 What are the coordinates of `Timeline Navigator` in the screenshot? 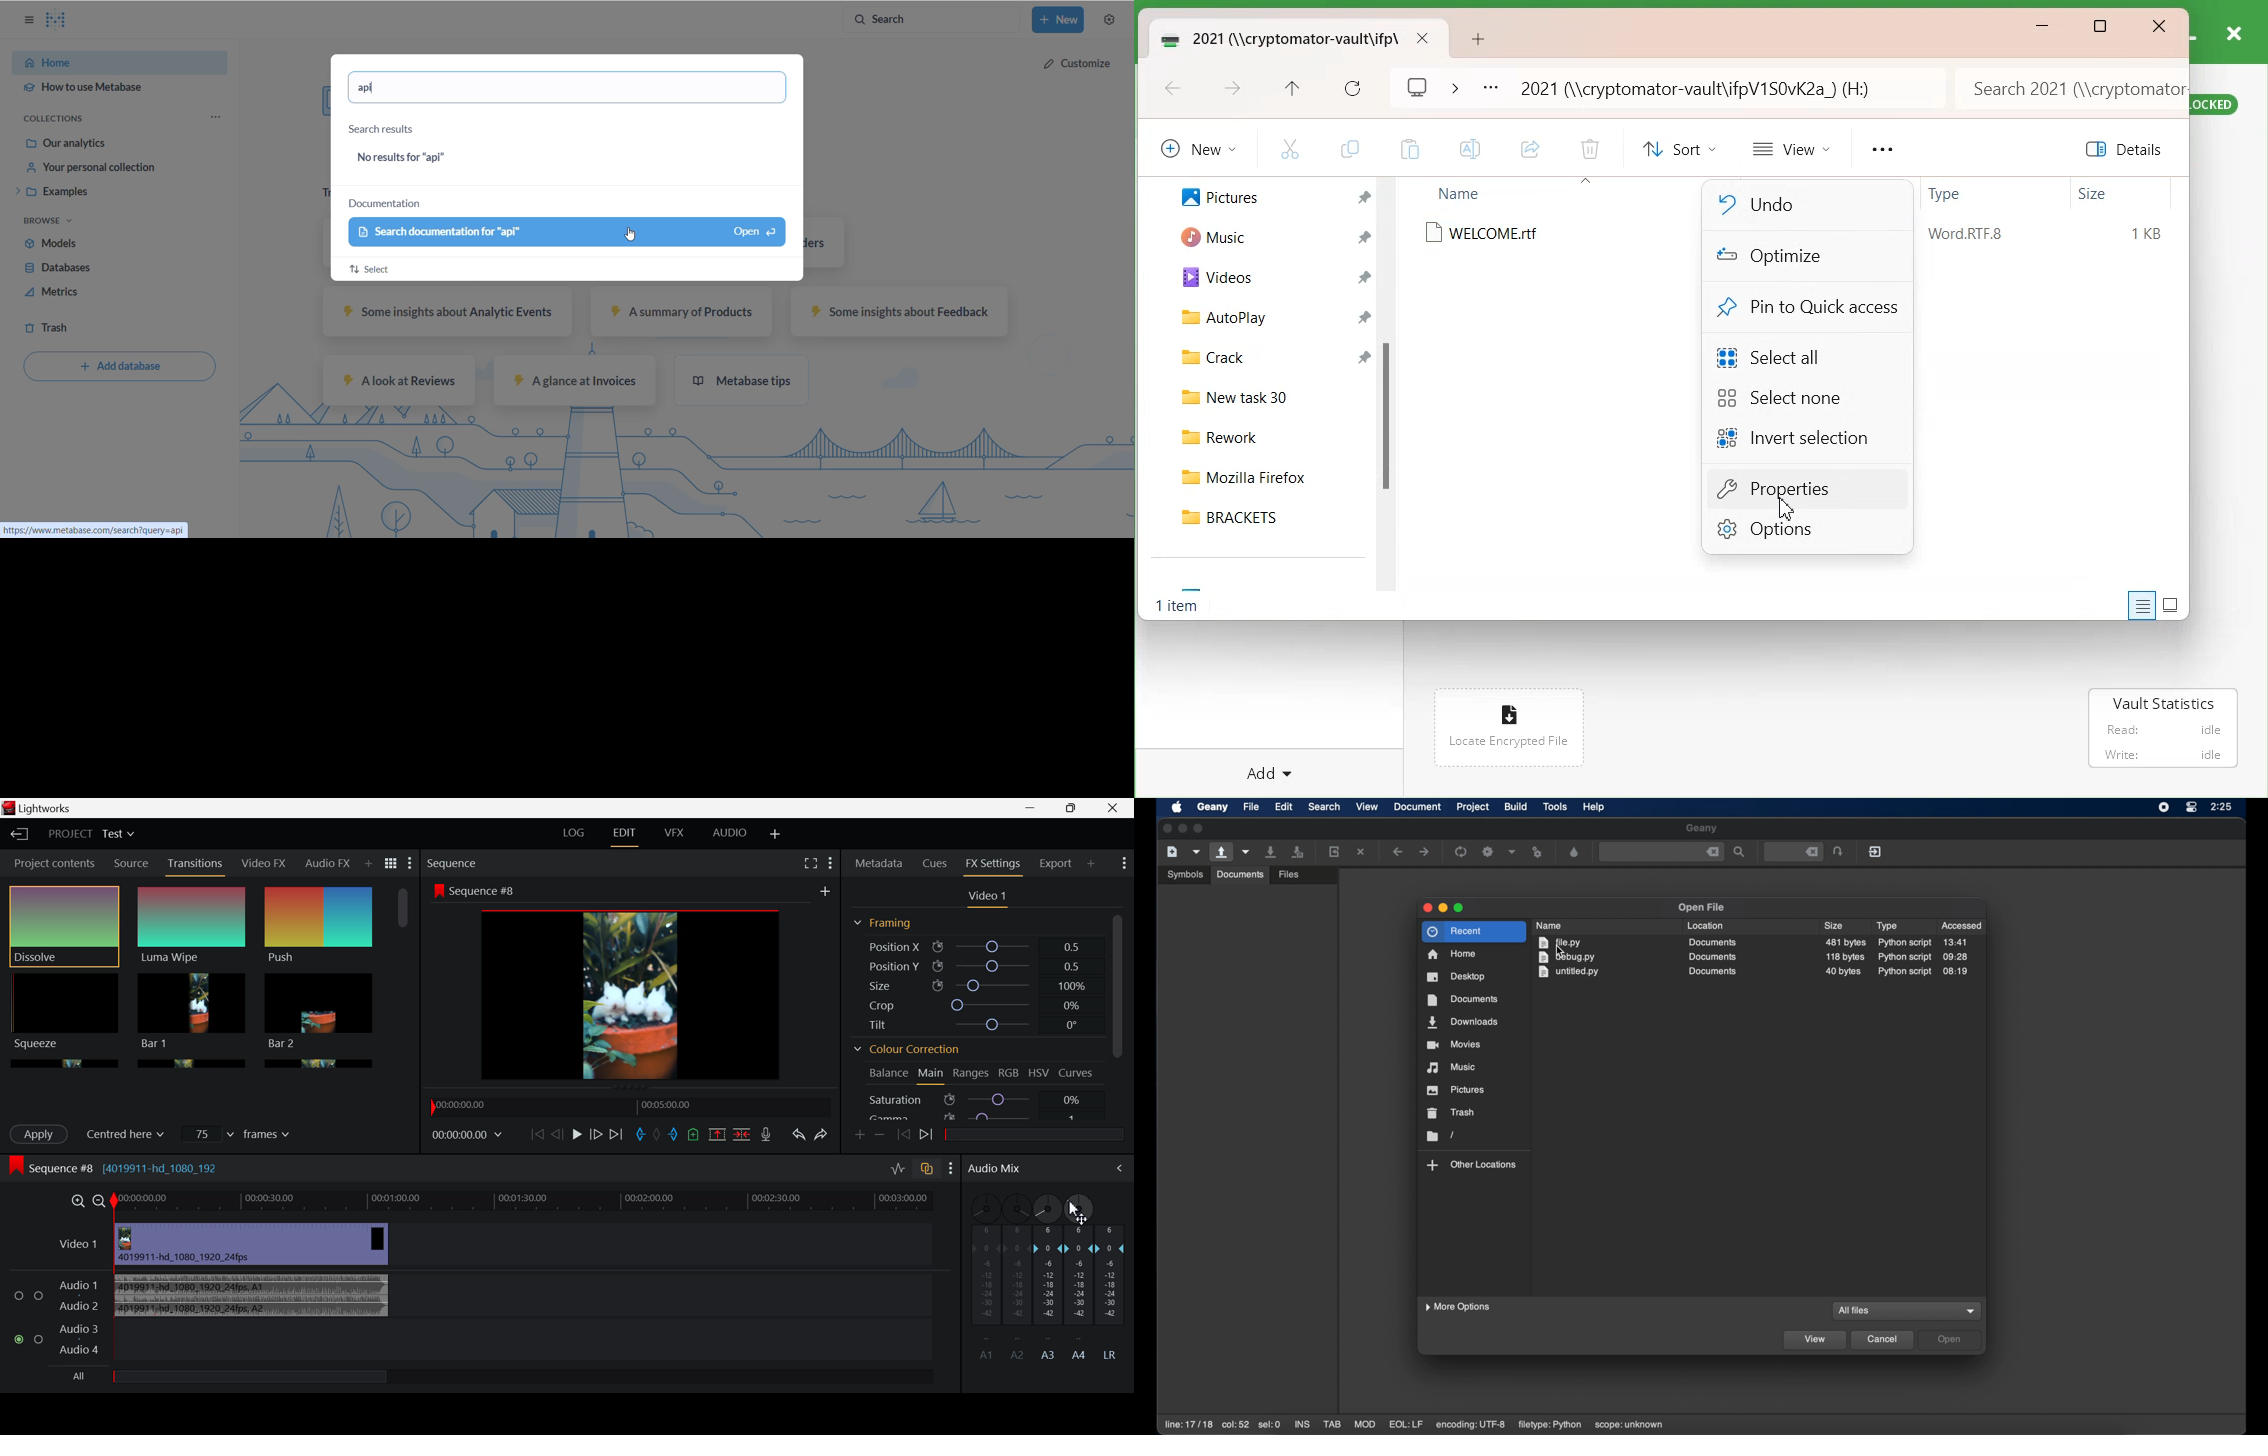 It's located at (631, 1107).